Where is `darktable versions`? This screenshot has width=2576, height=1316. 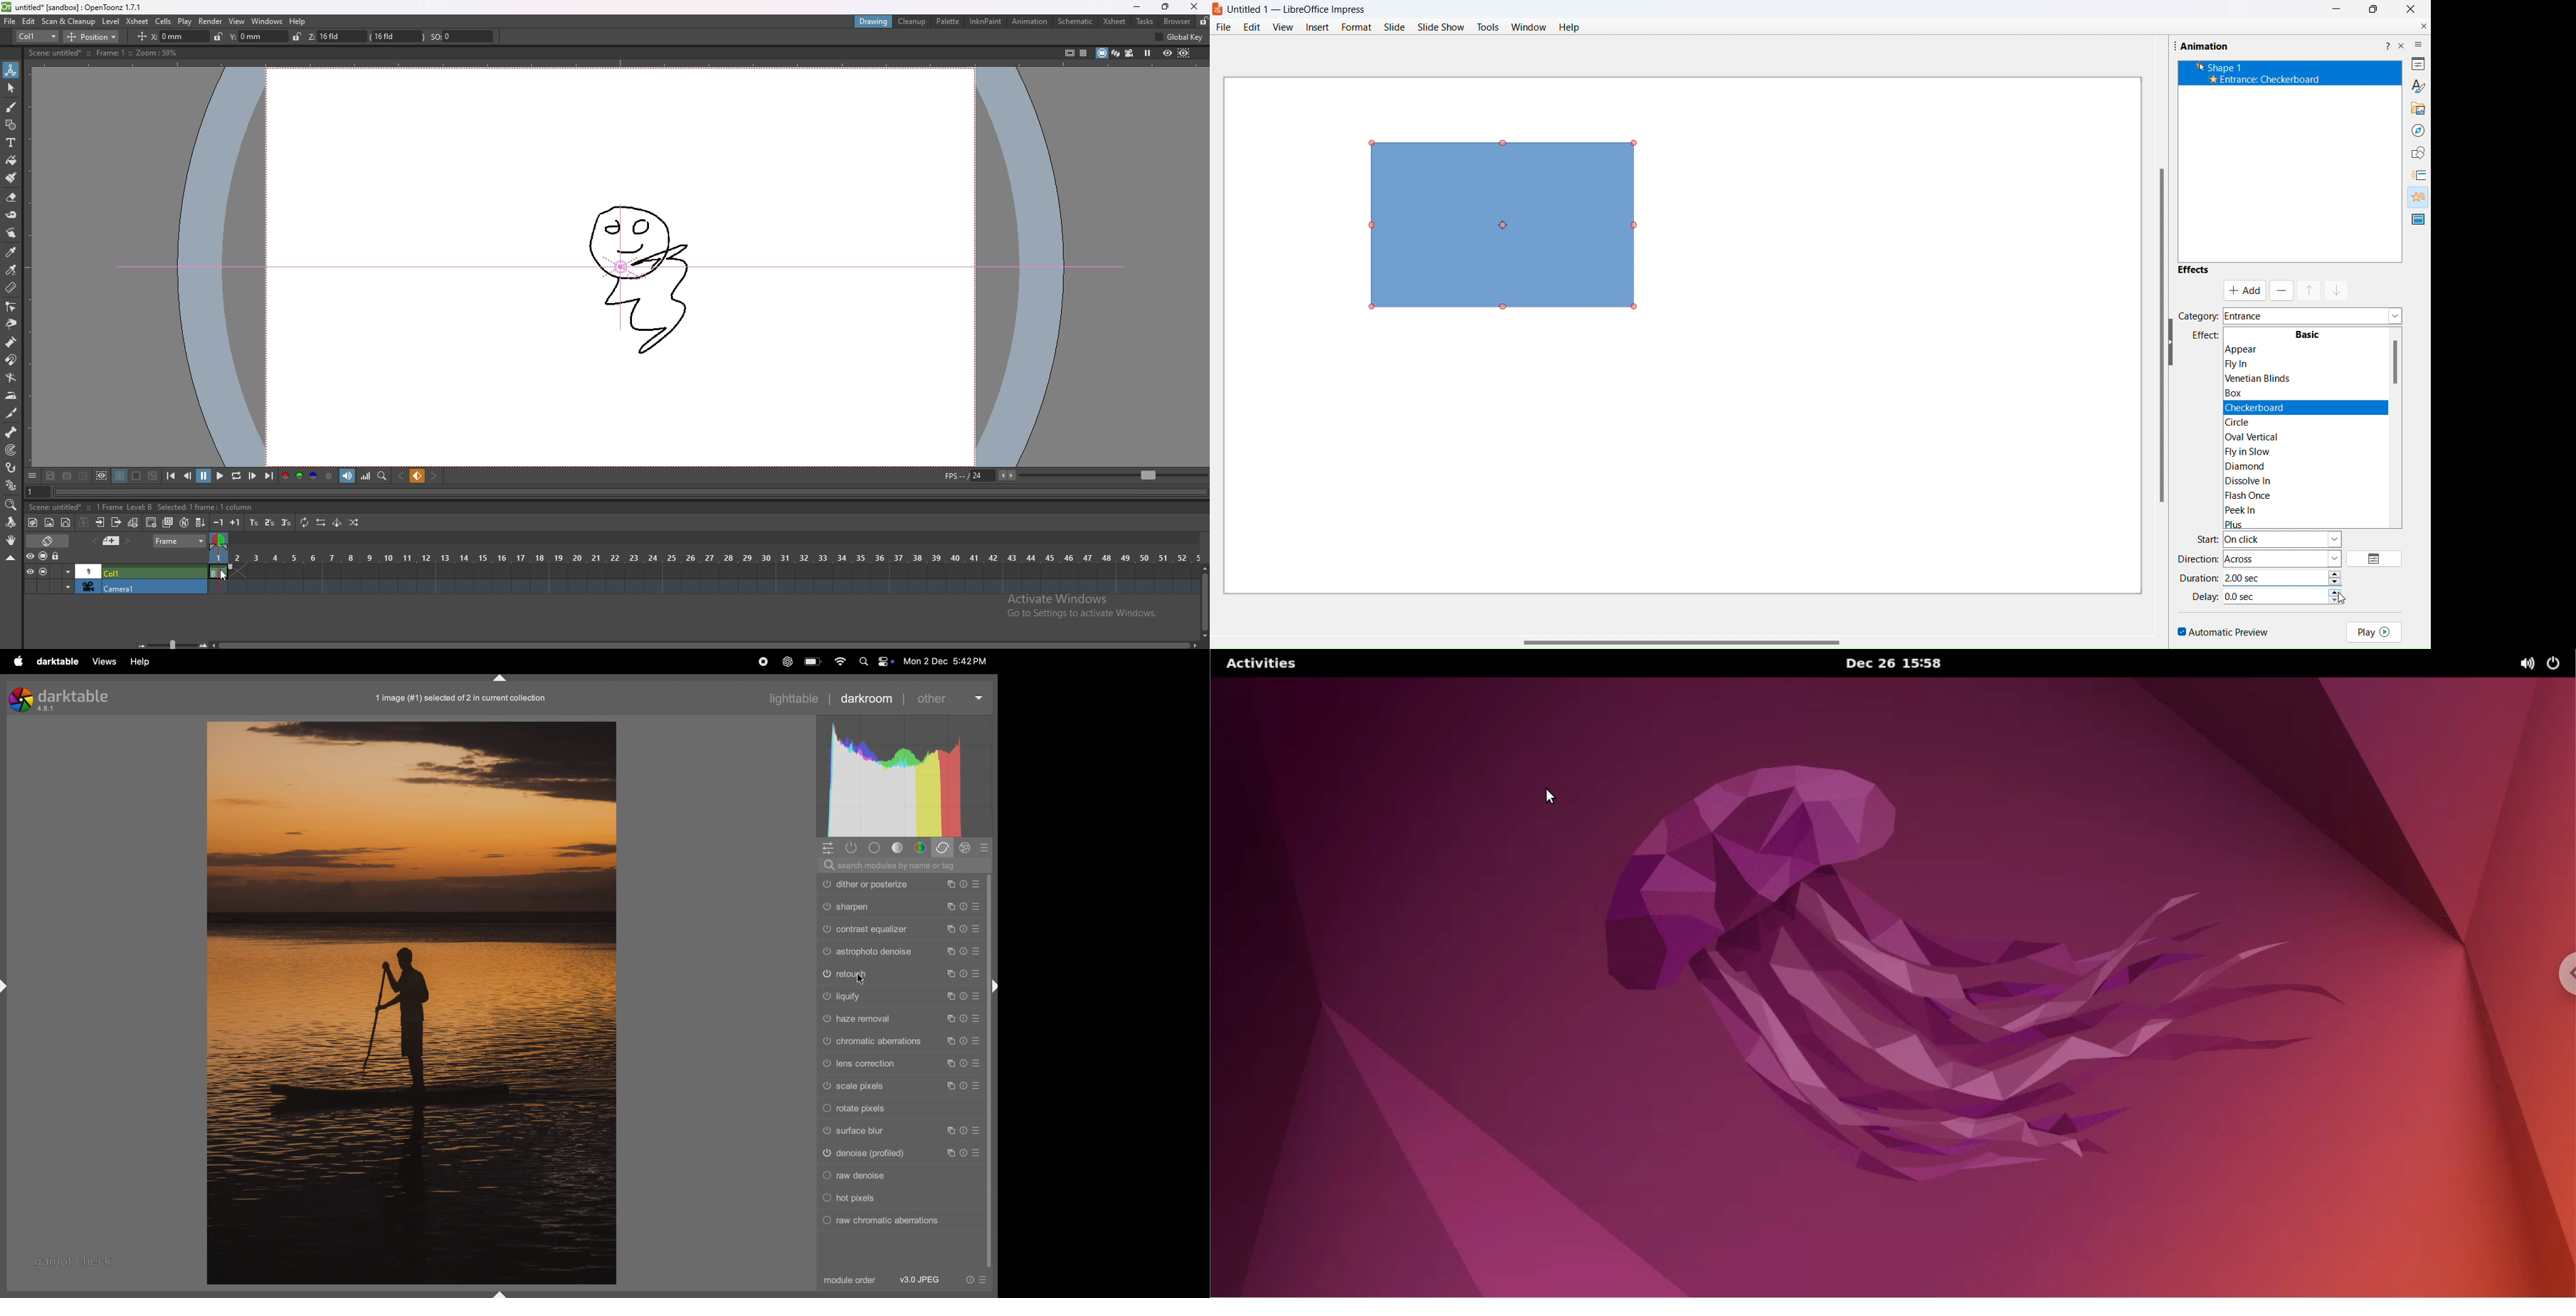 darktable versions is located at coordinates (62, 699).